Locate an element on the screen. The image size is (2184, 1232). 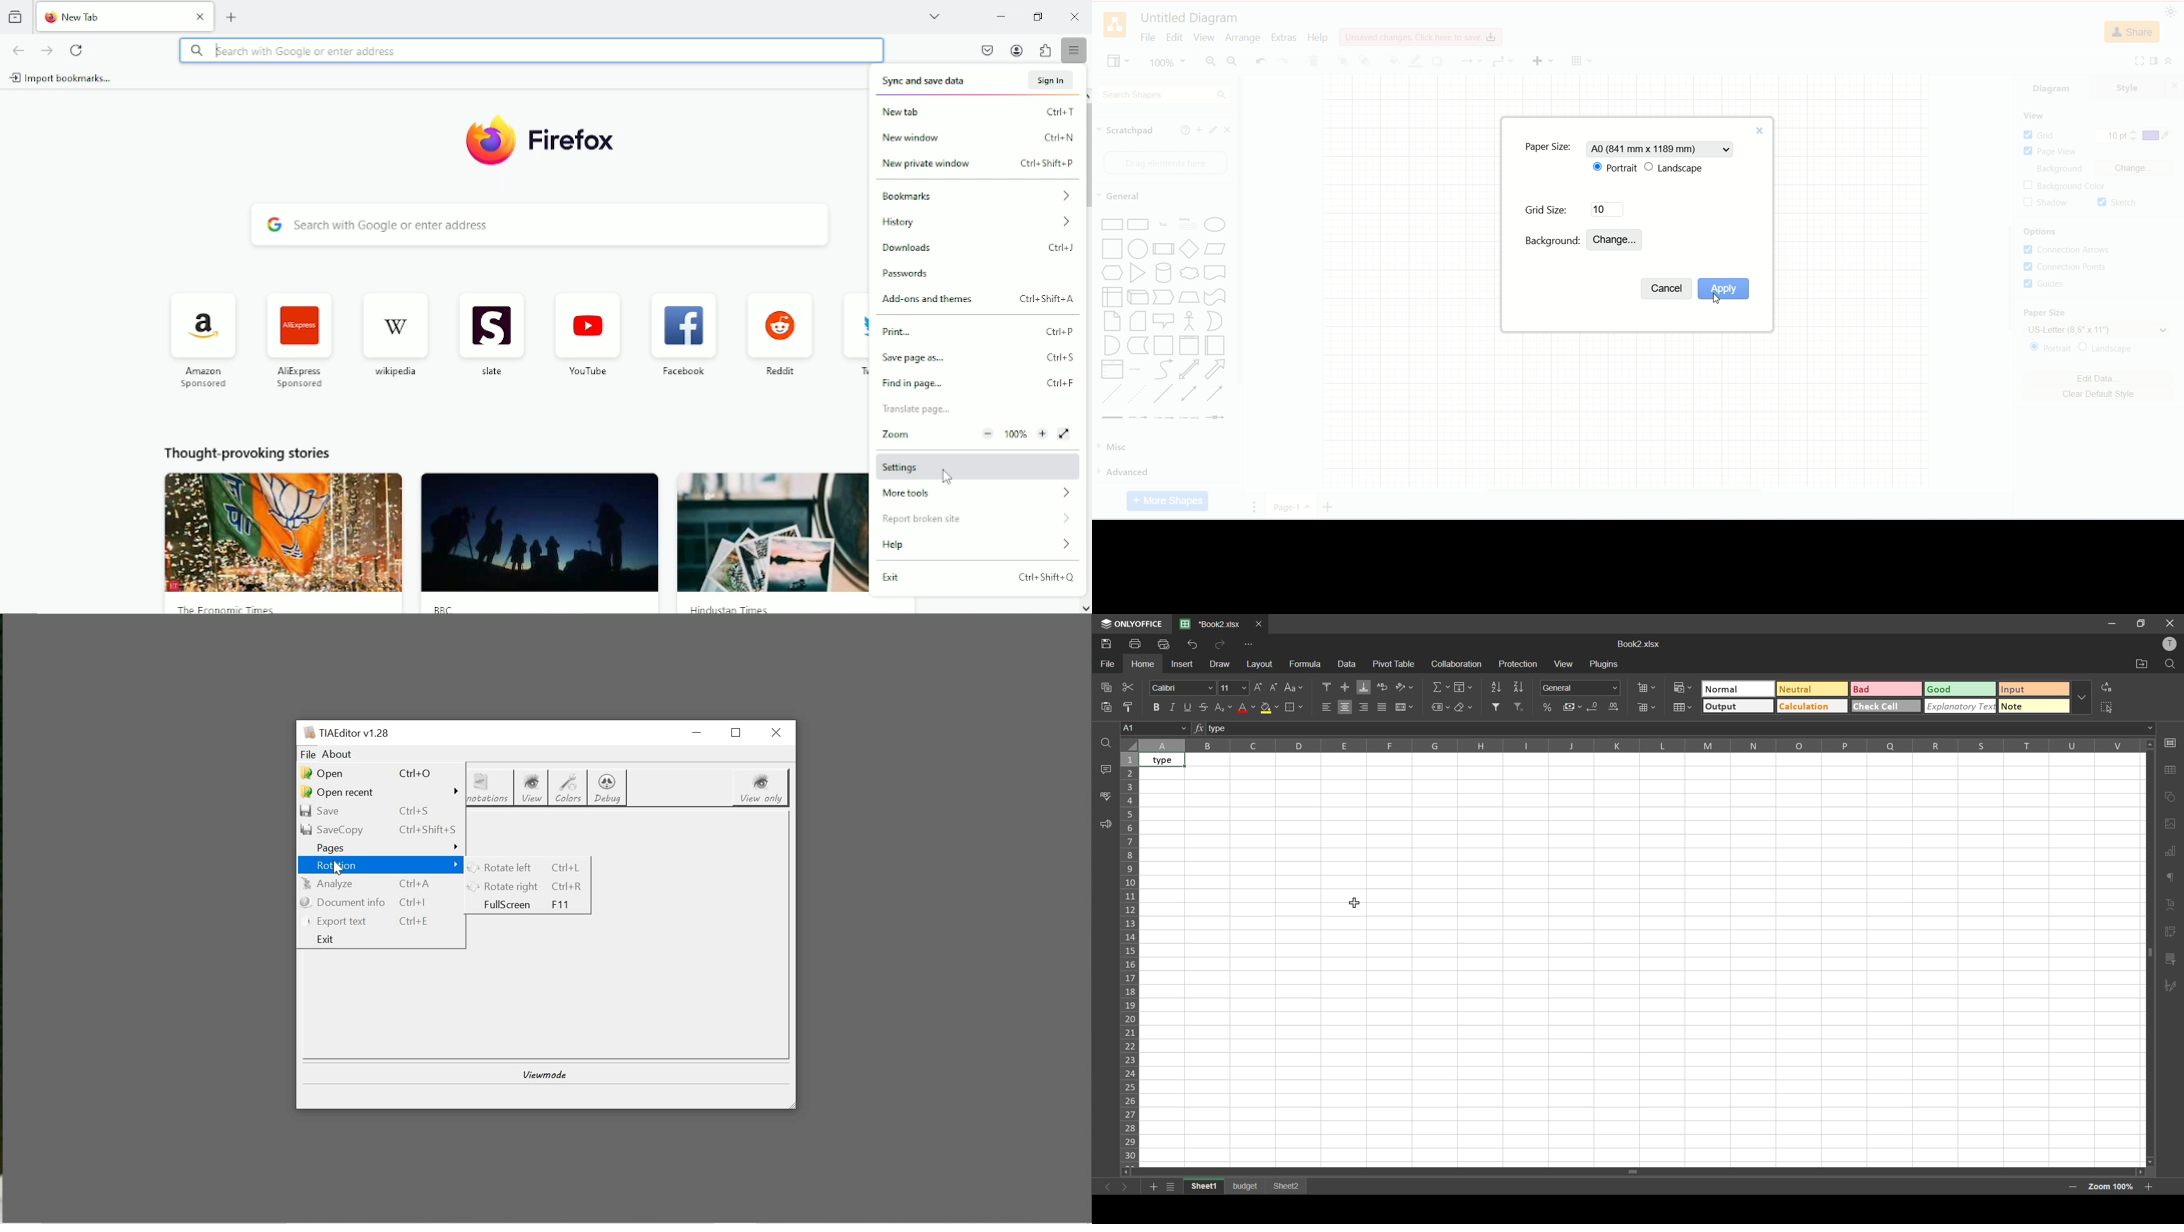
paste is located at coordinates (1108, 706).